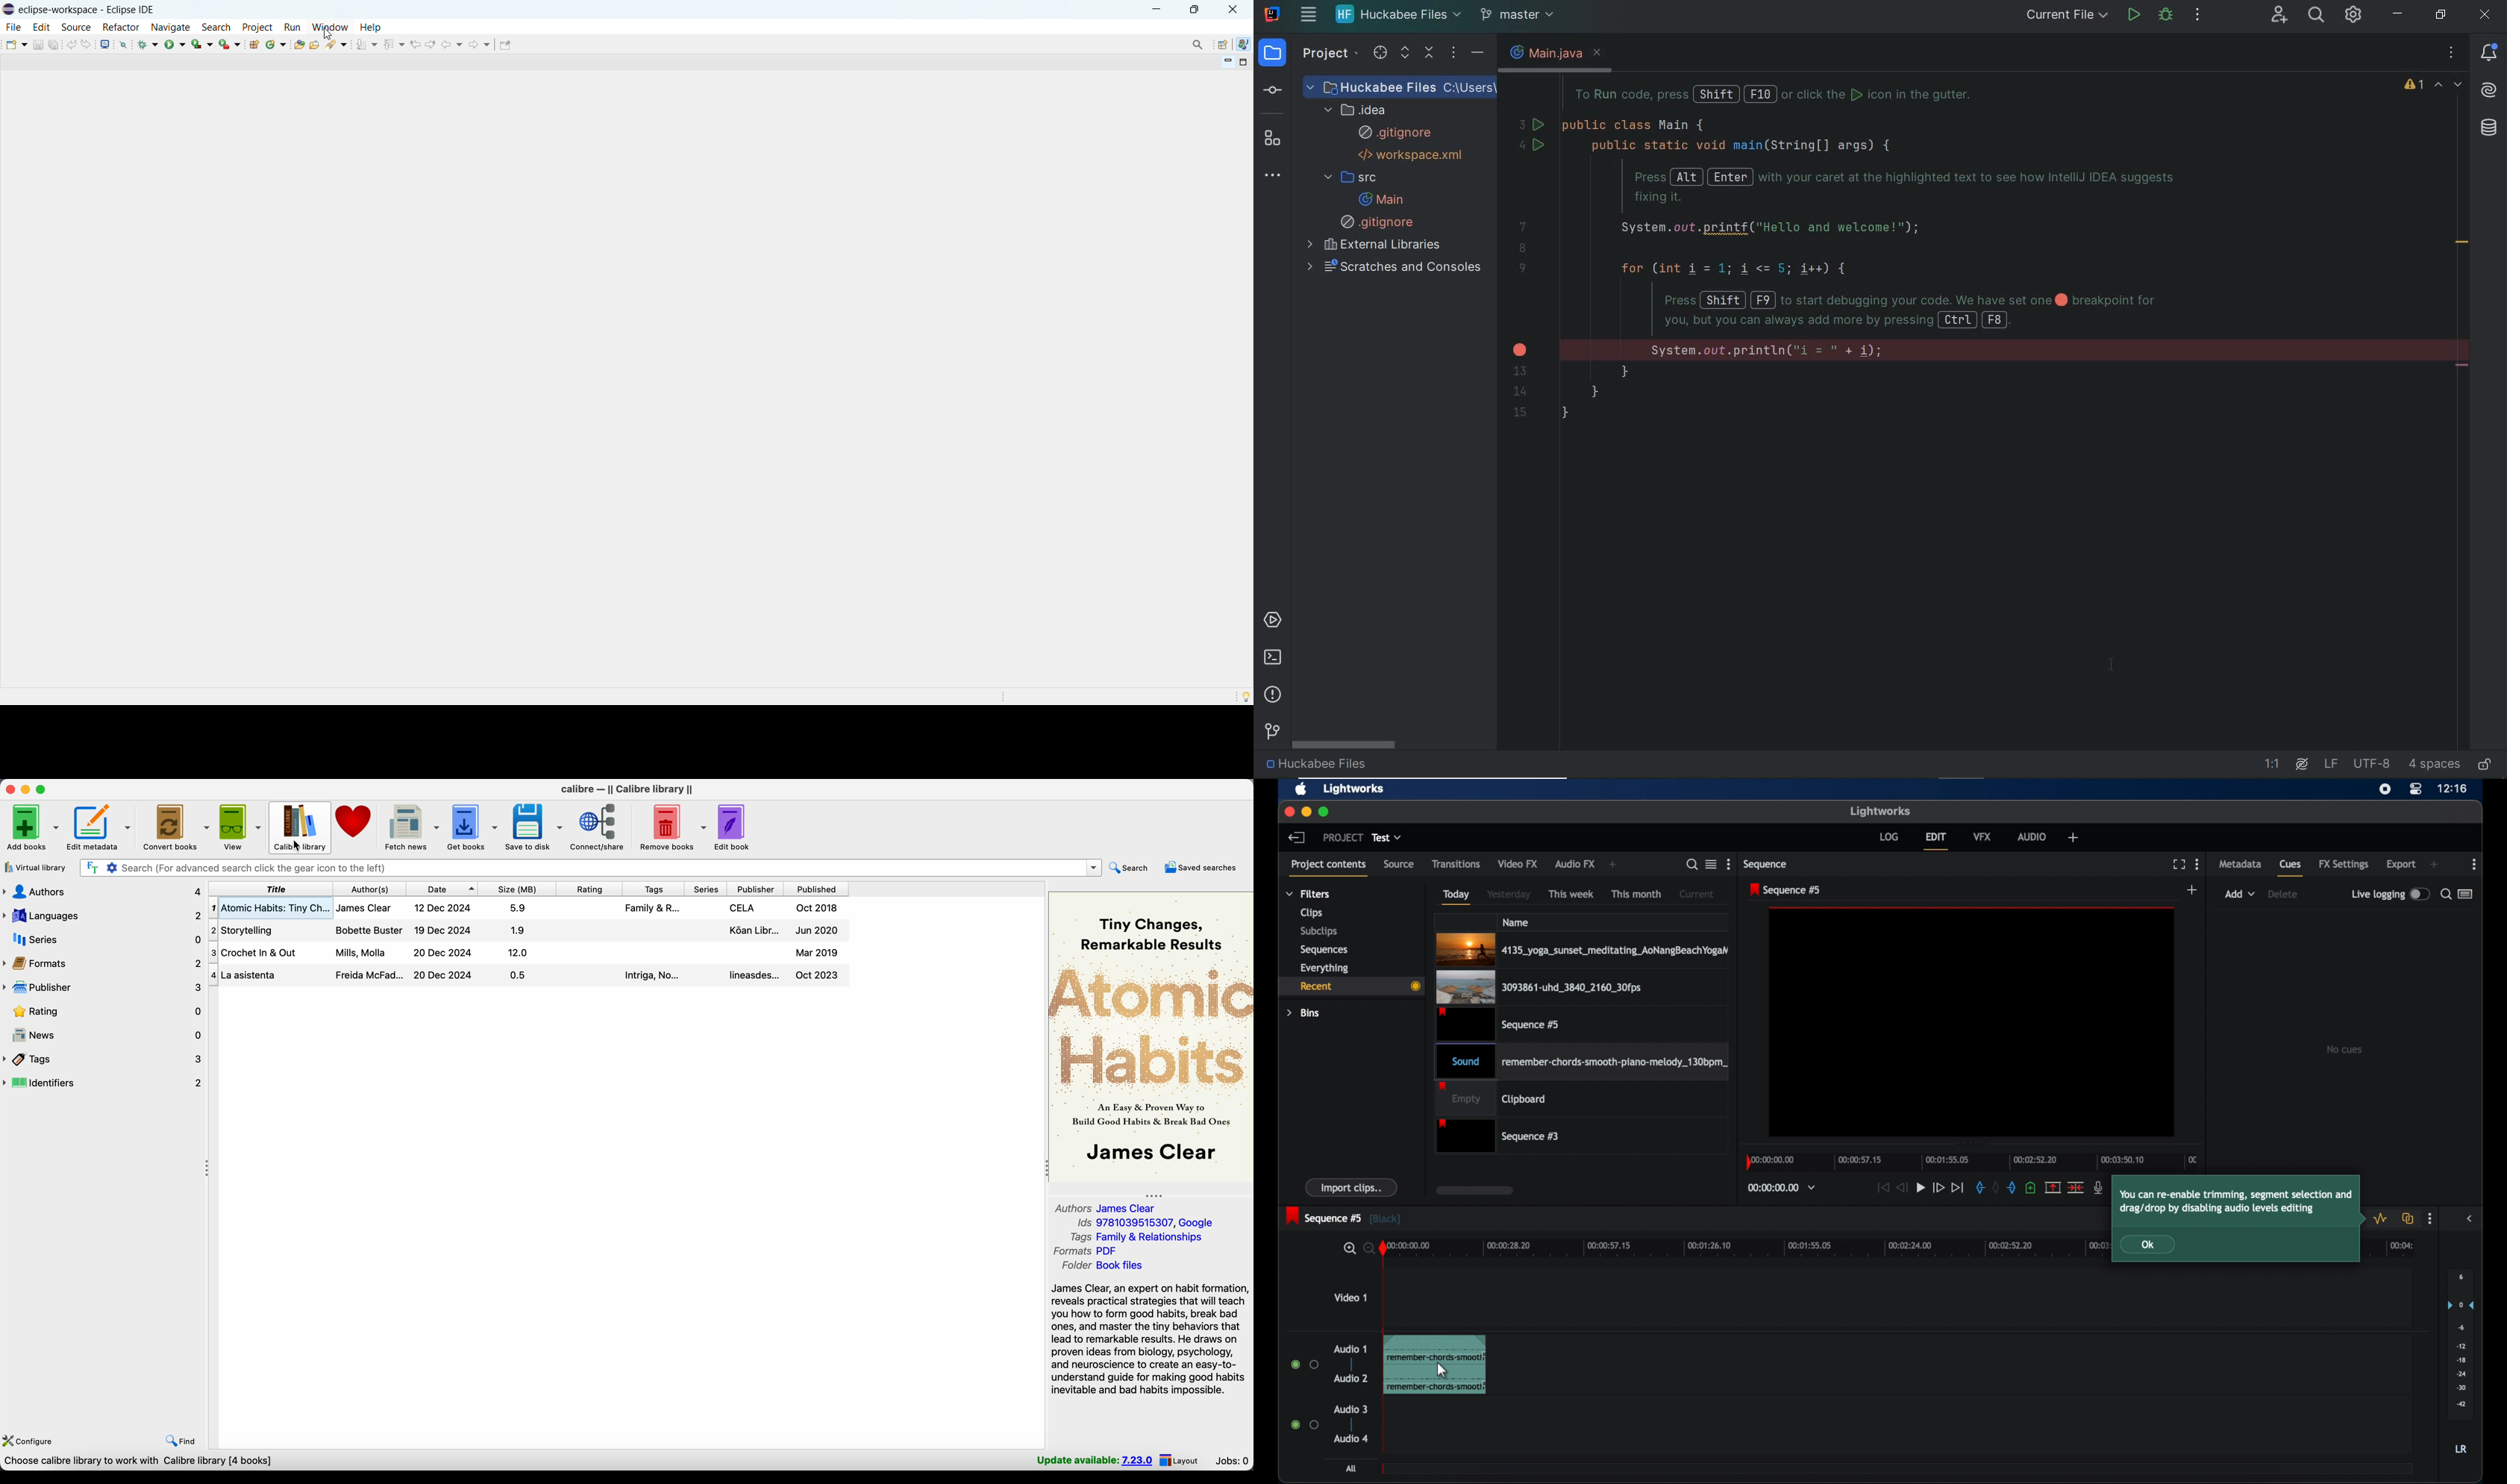 Image resolution: width=2520 pixels, height=1484 pixels. Describe the element at coordinates (176, 827) in the screenshot. I see `convert books` at that location.